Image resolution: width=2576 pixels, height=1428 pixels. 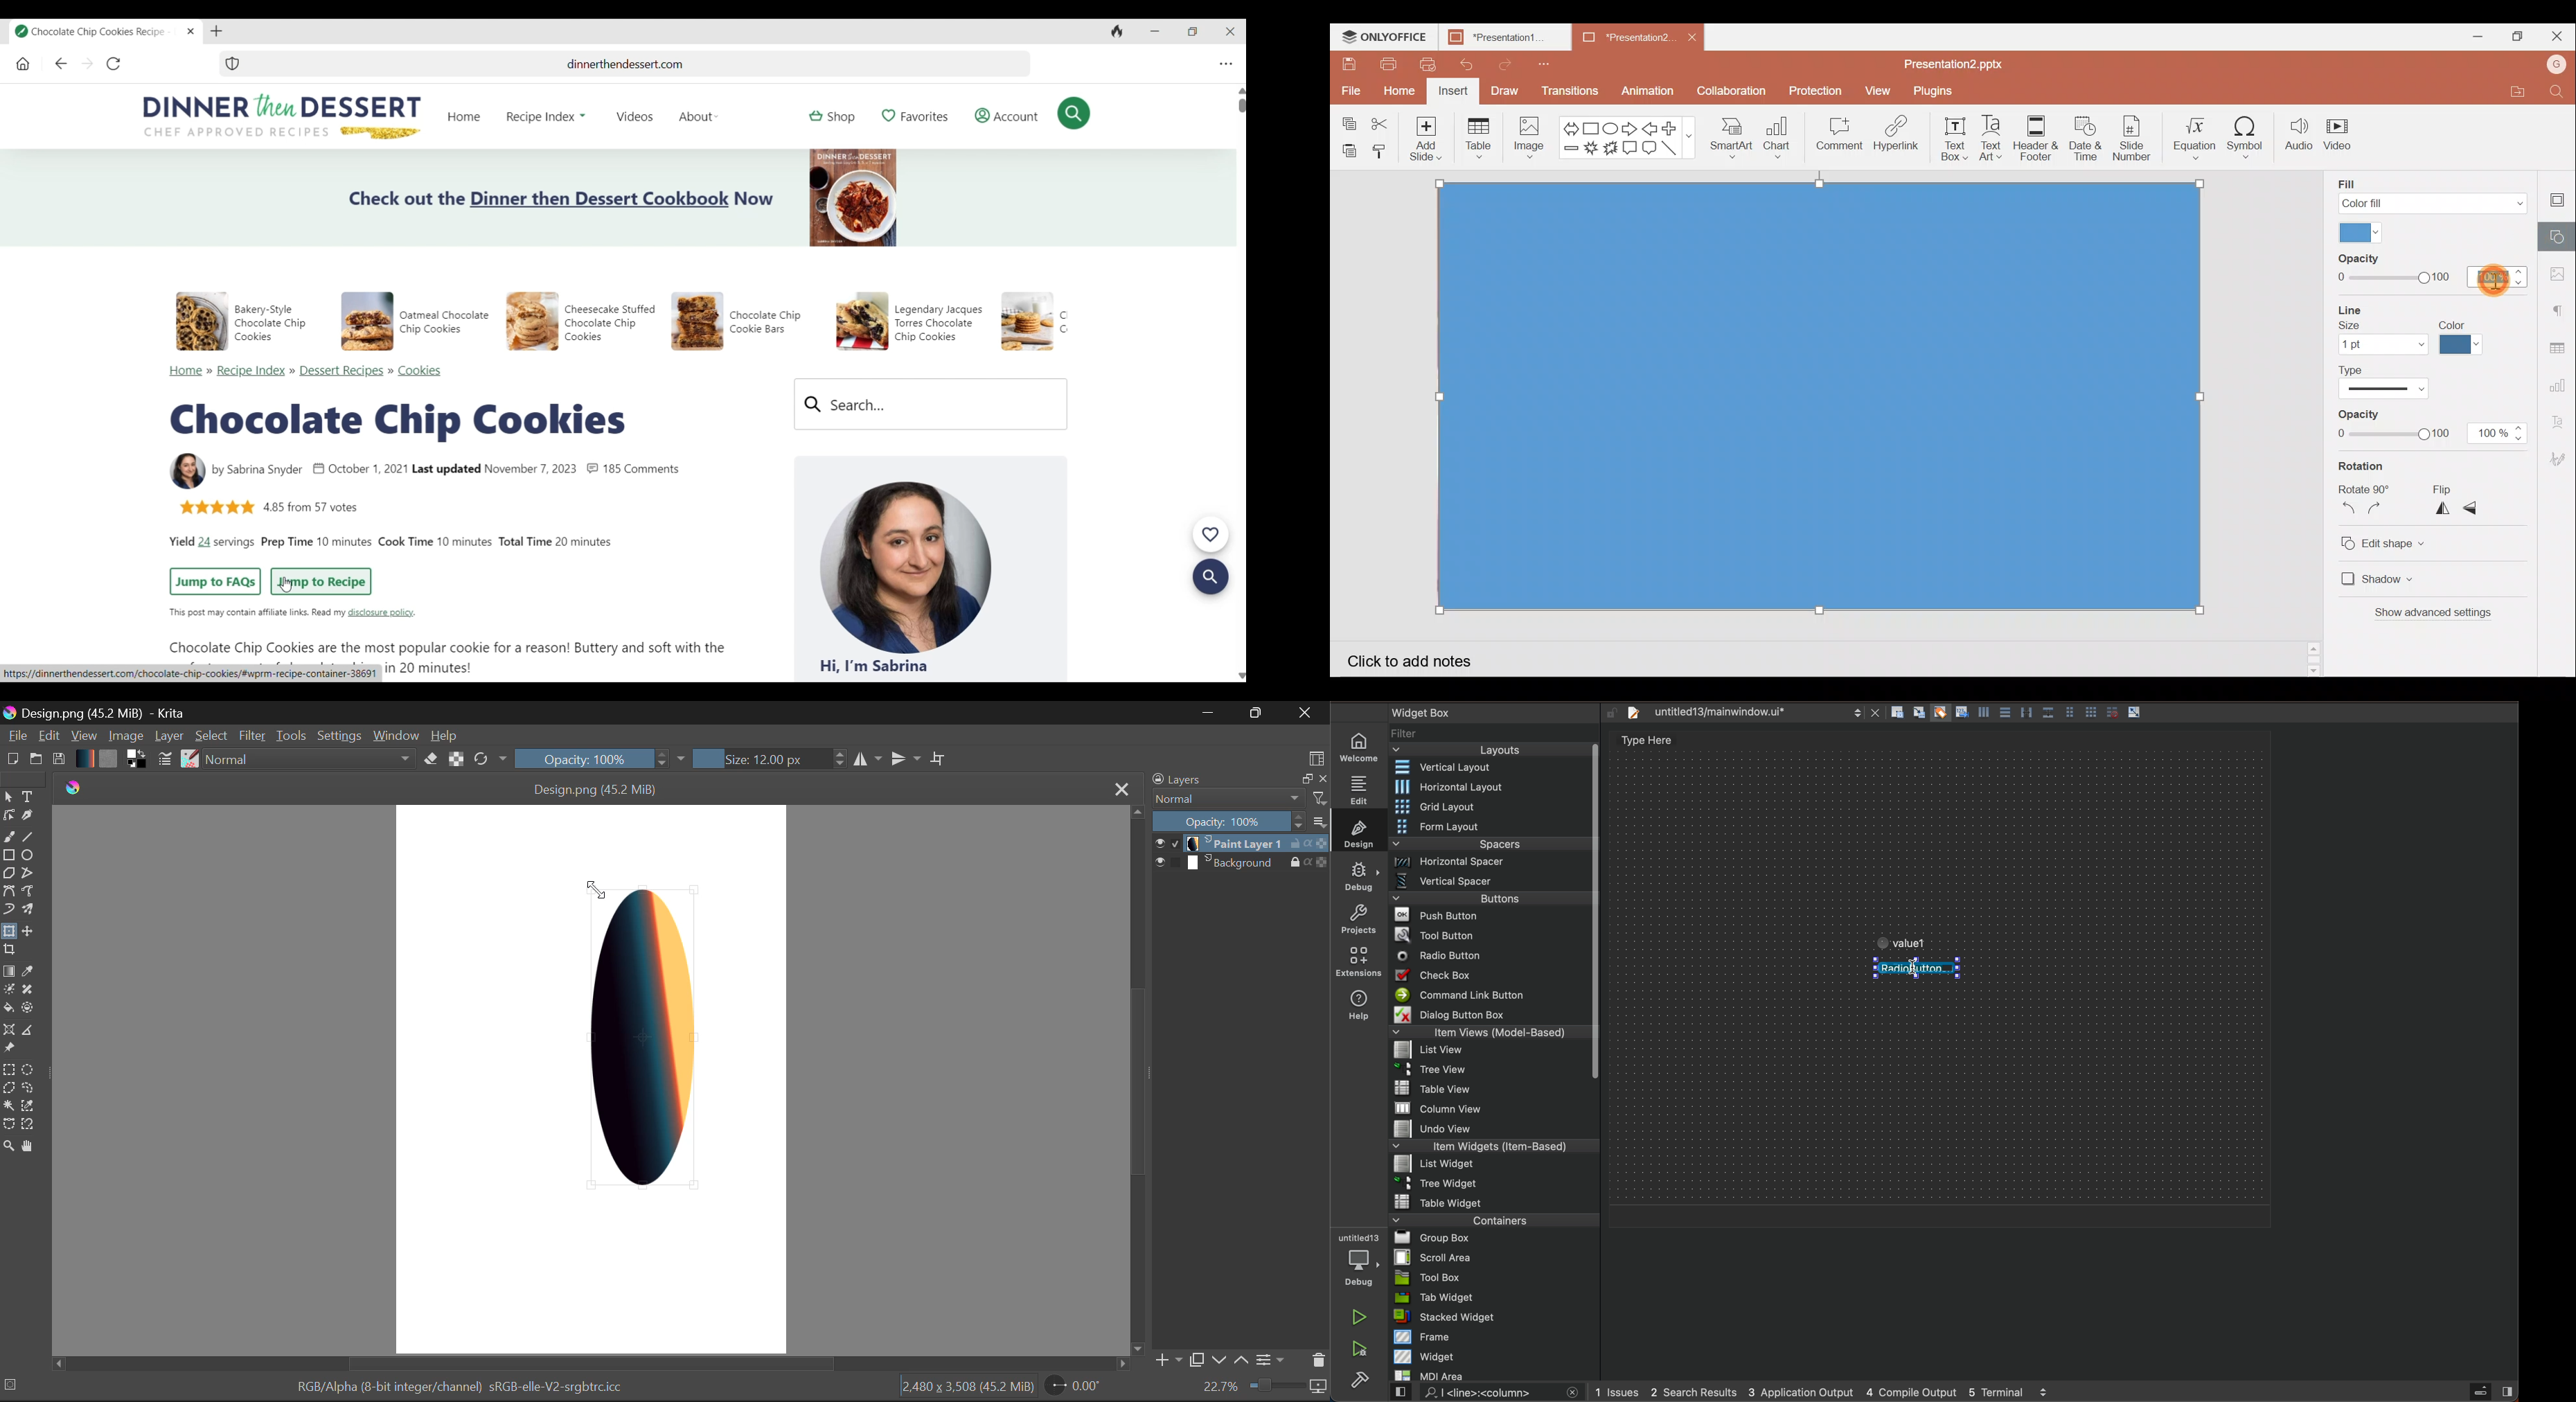 I want to click on Flip, so click(x=2460, y=487).